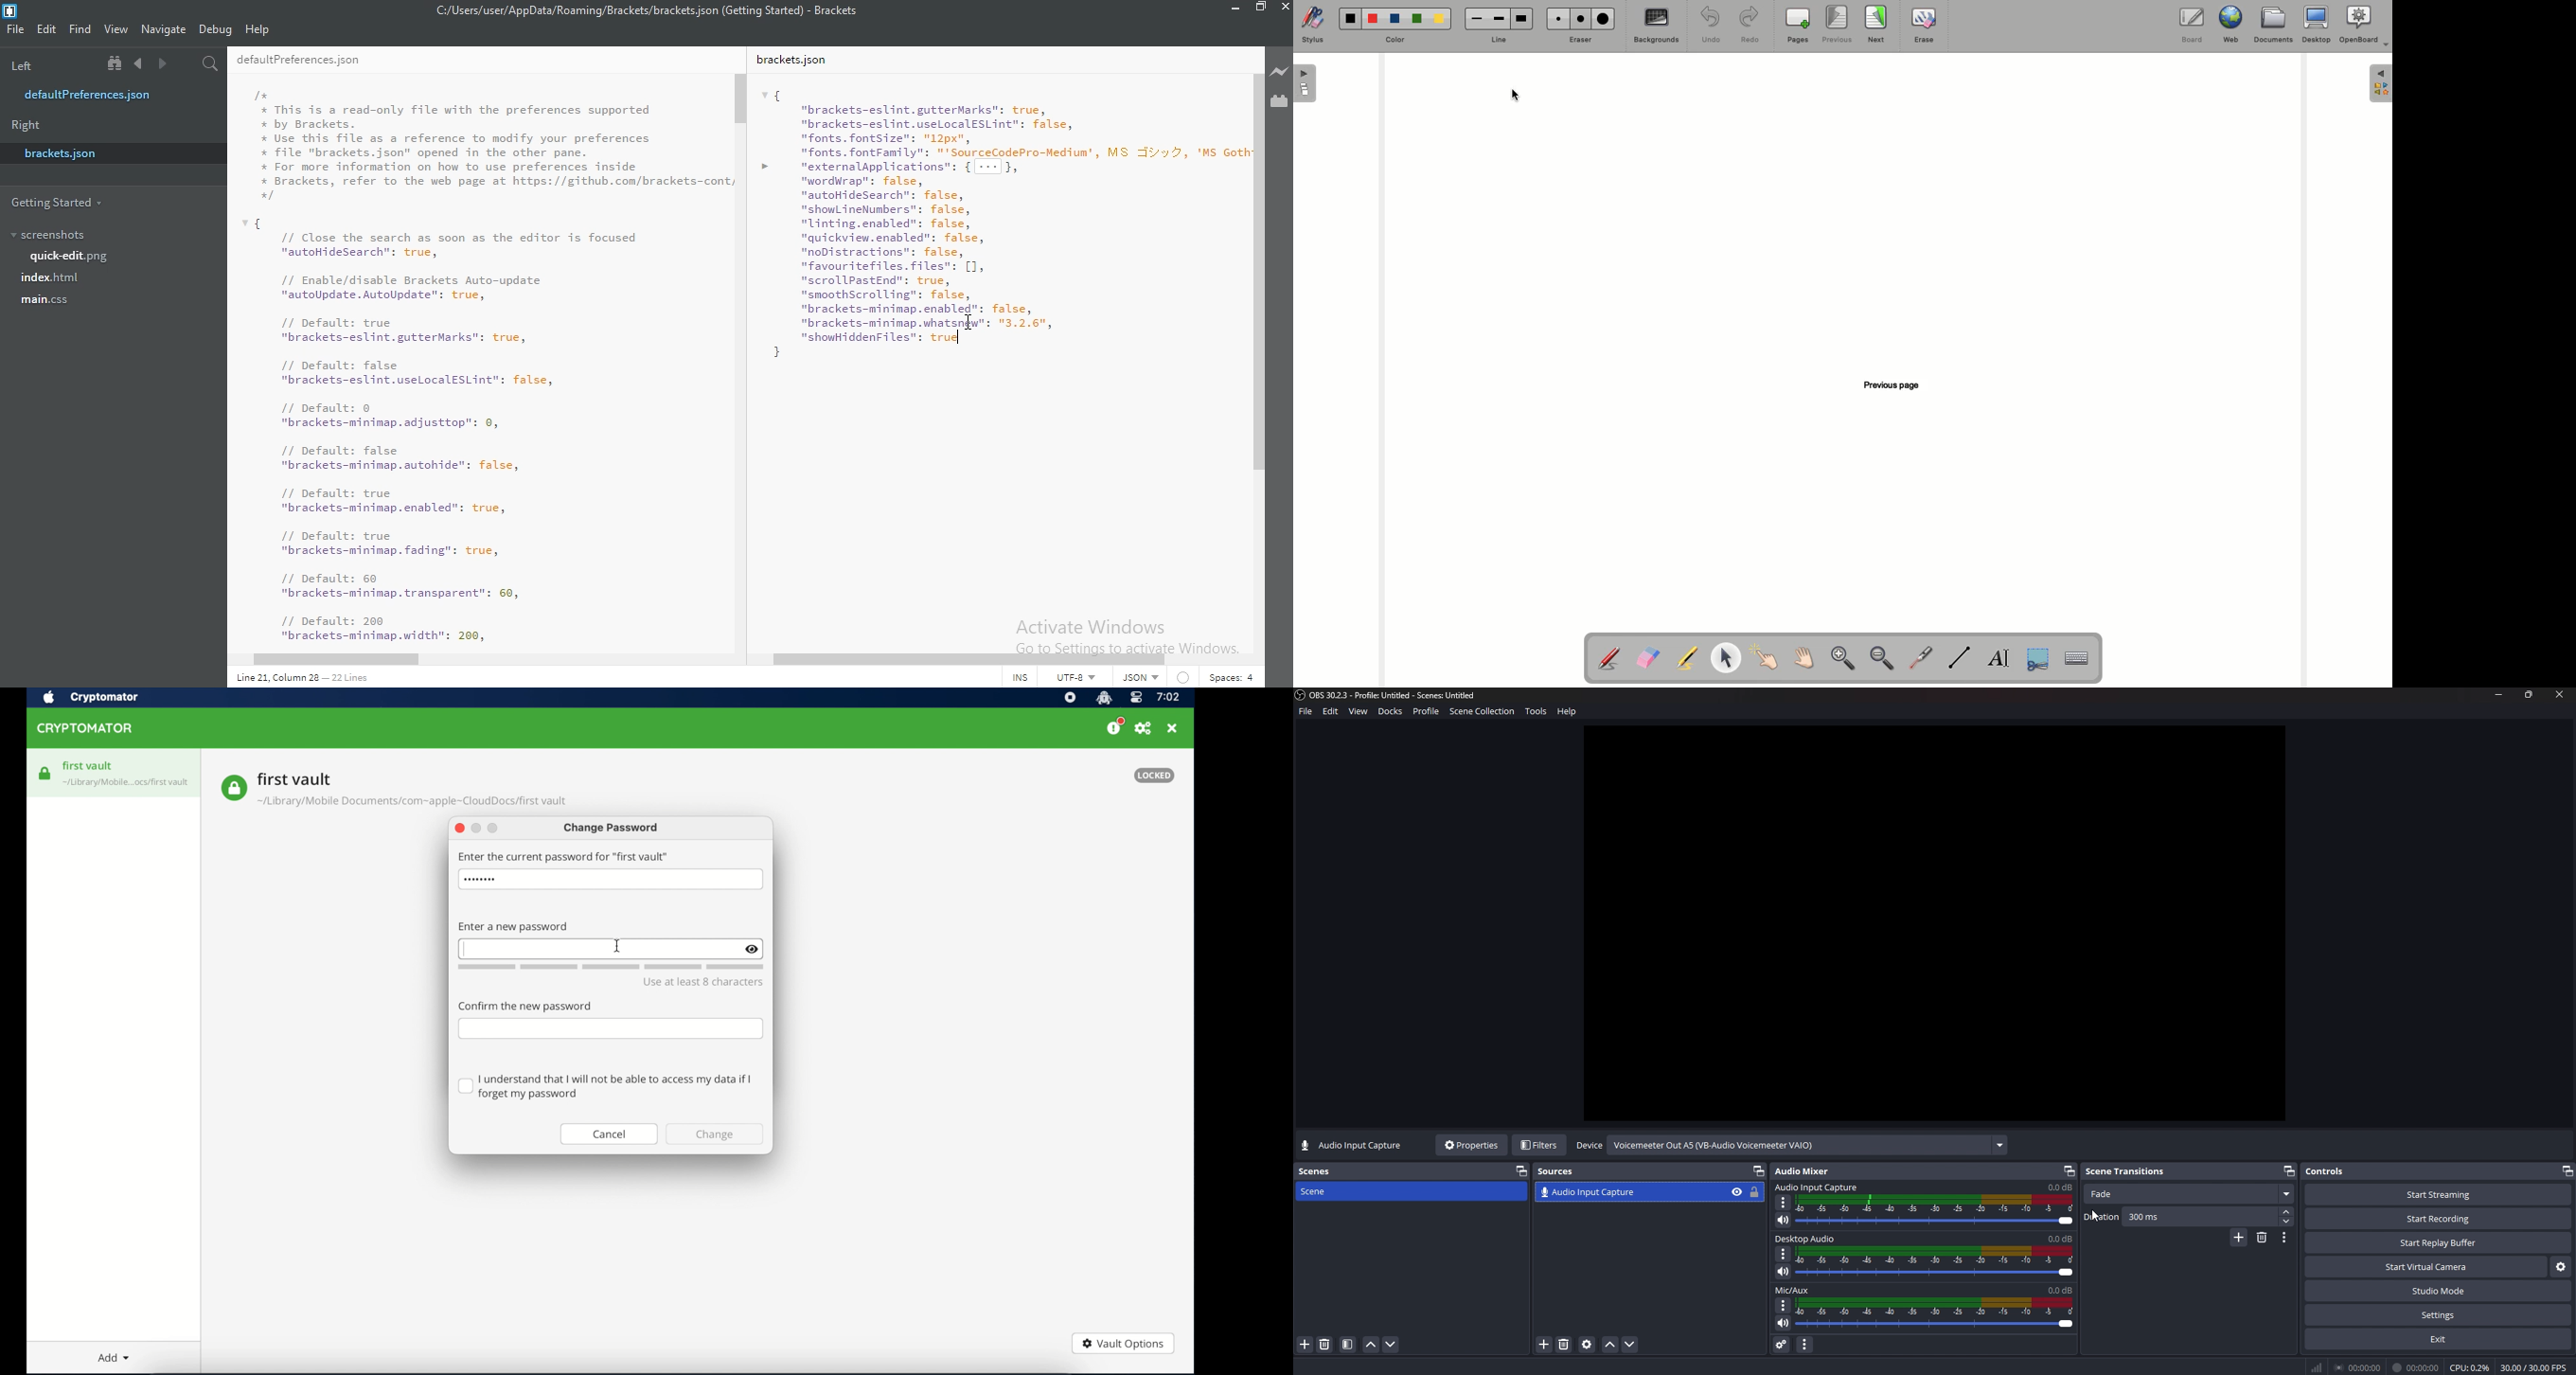  What do you see at coordinates (1781, 1344) in the screenshot?
I see `advanced audio properties` at bounding box center [1781, 1344].